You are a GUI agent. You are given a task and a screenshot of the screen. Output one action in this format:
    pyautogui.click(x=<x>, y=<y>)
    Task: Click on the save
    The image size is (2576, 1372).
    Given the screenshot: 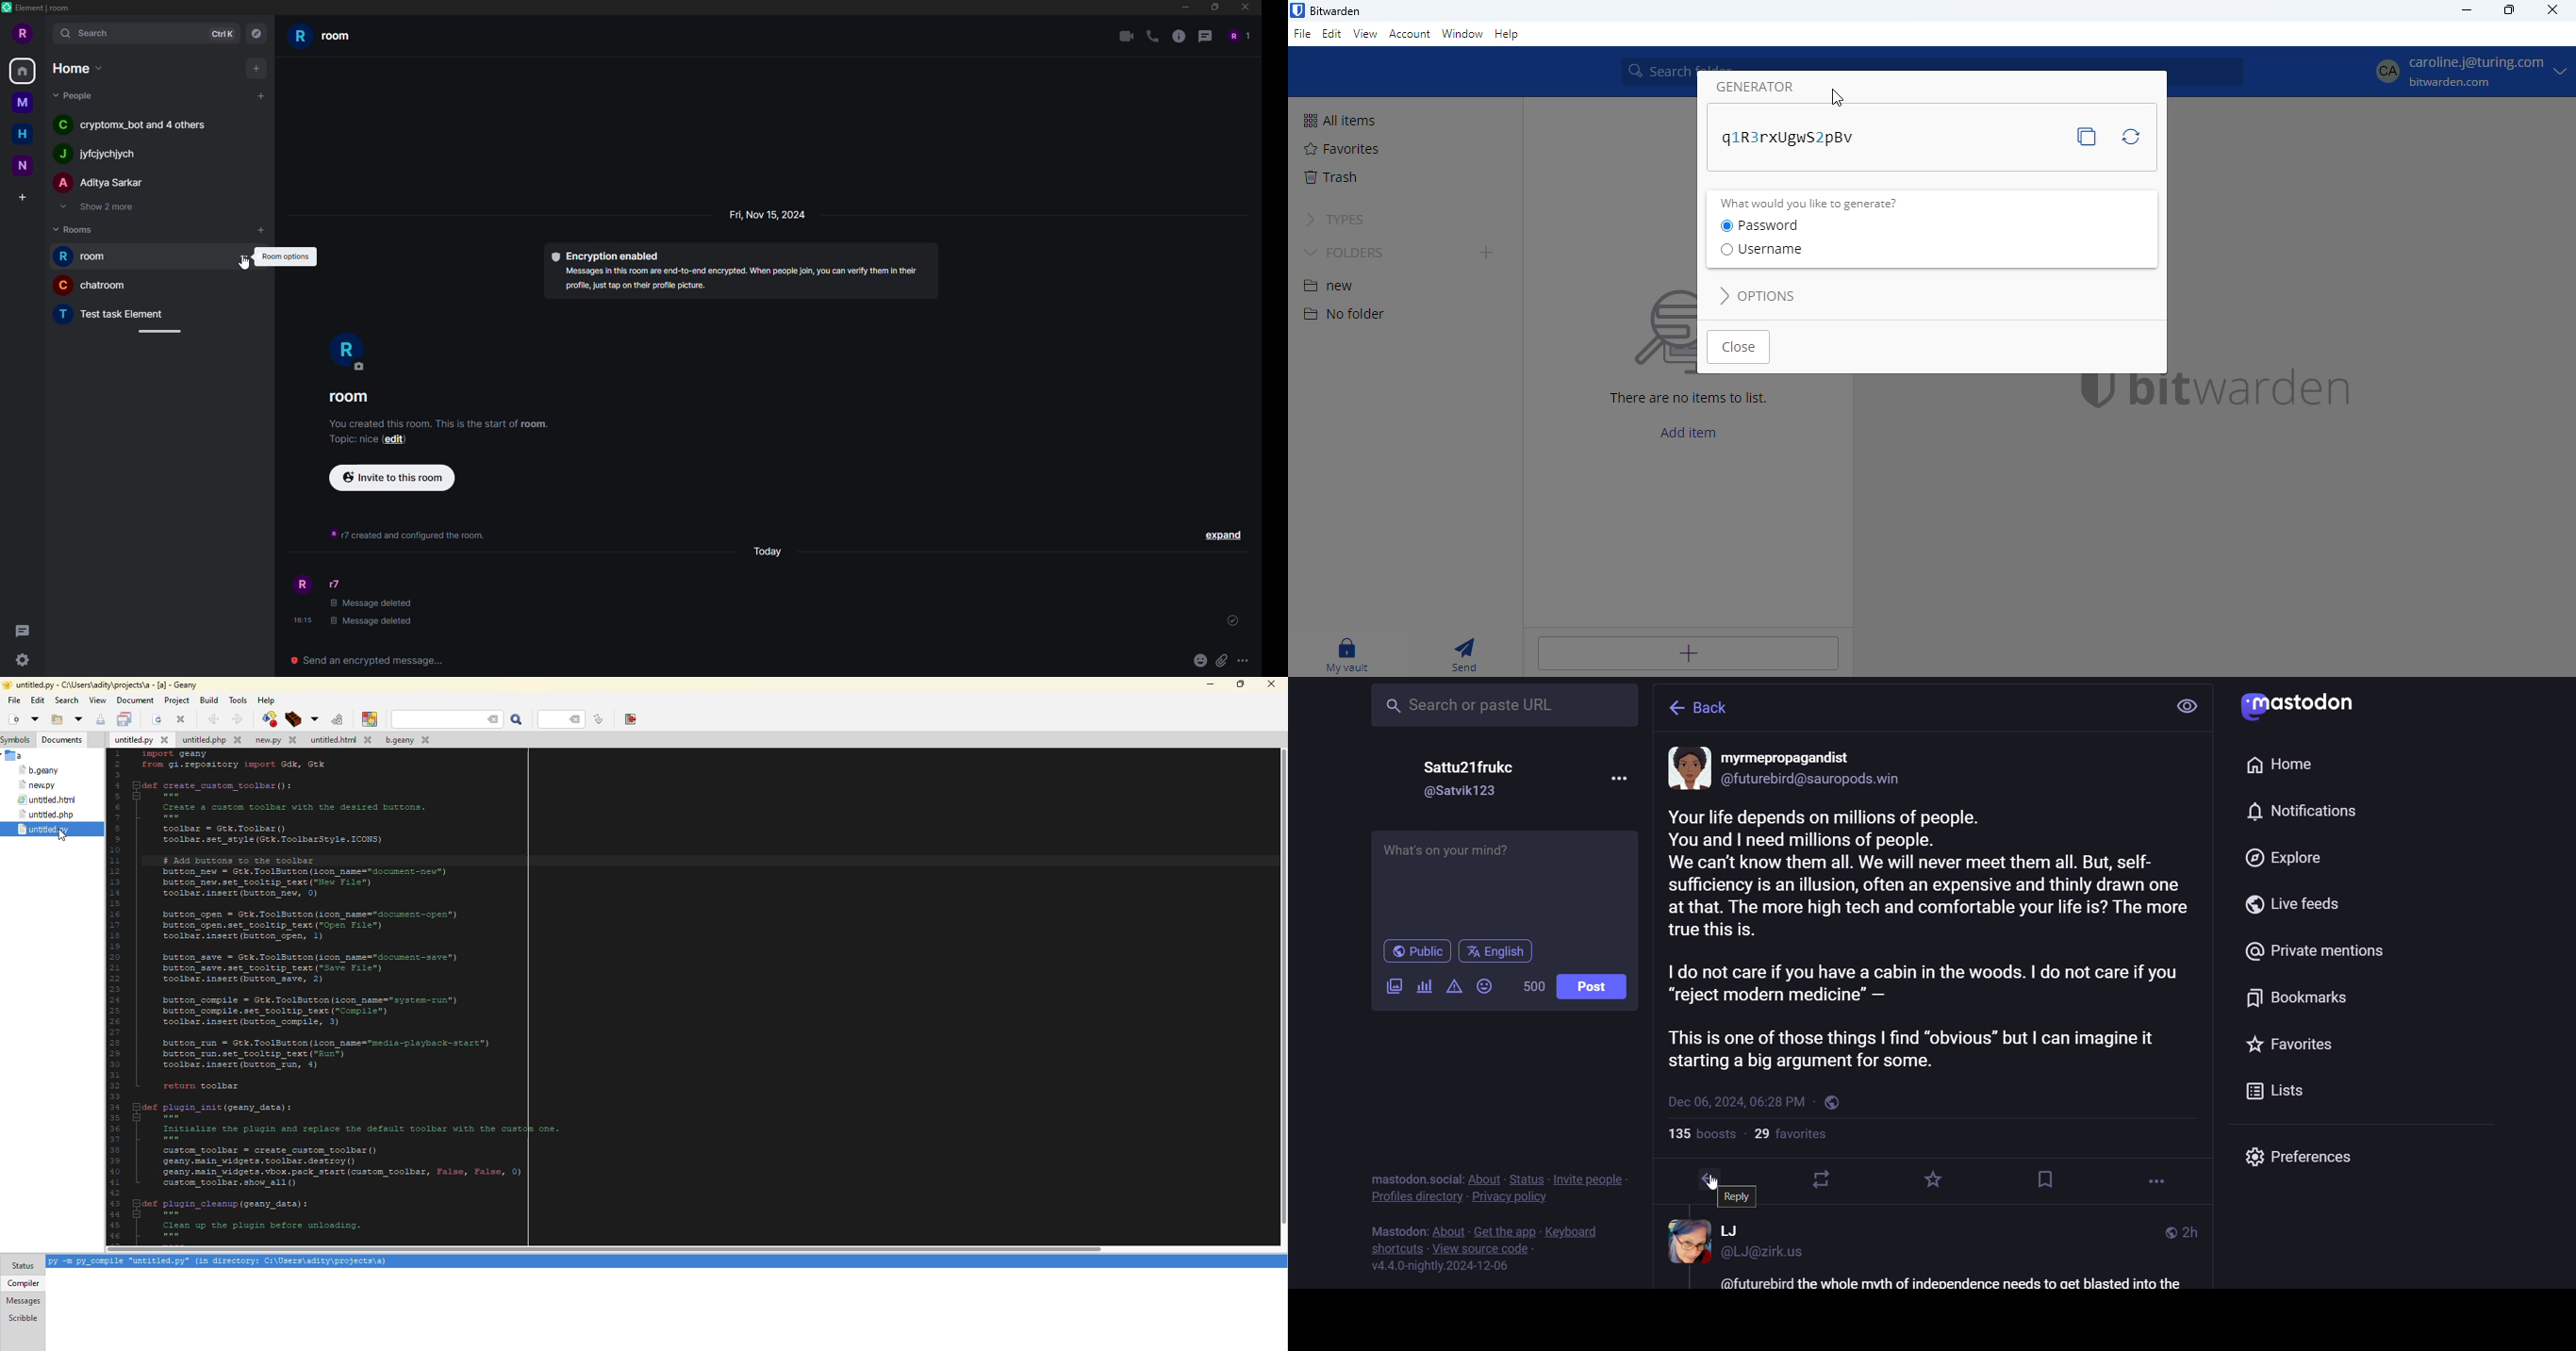 What is the action you would take?
    pyautogui.click(x=125, y=719)
    